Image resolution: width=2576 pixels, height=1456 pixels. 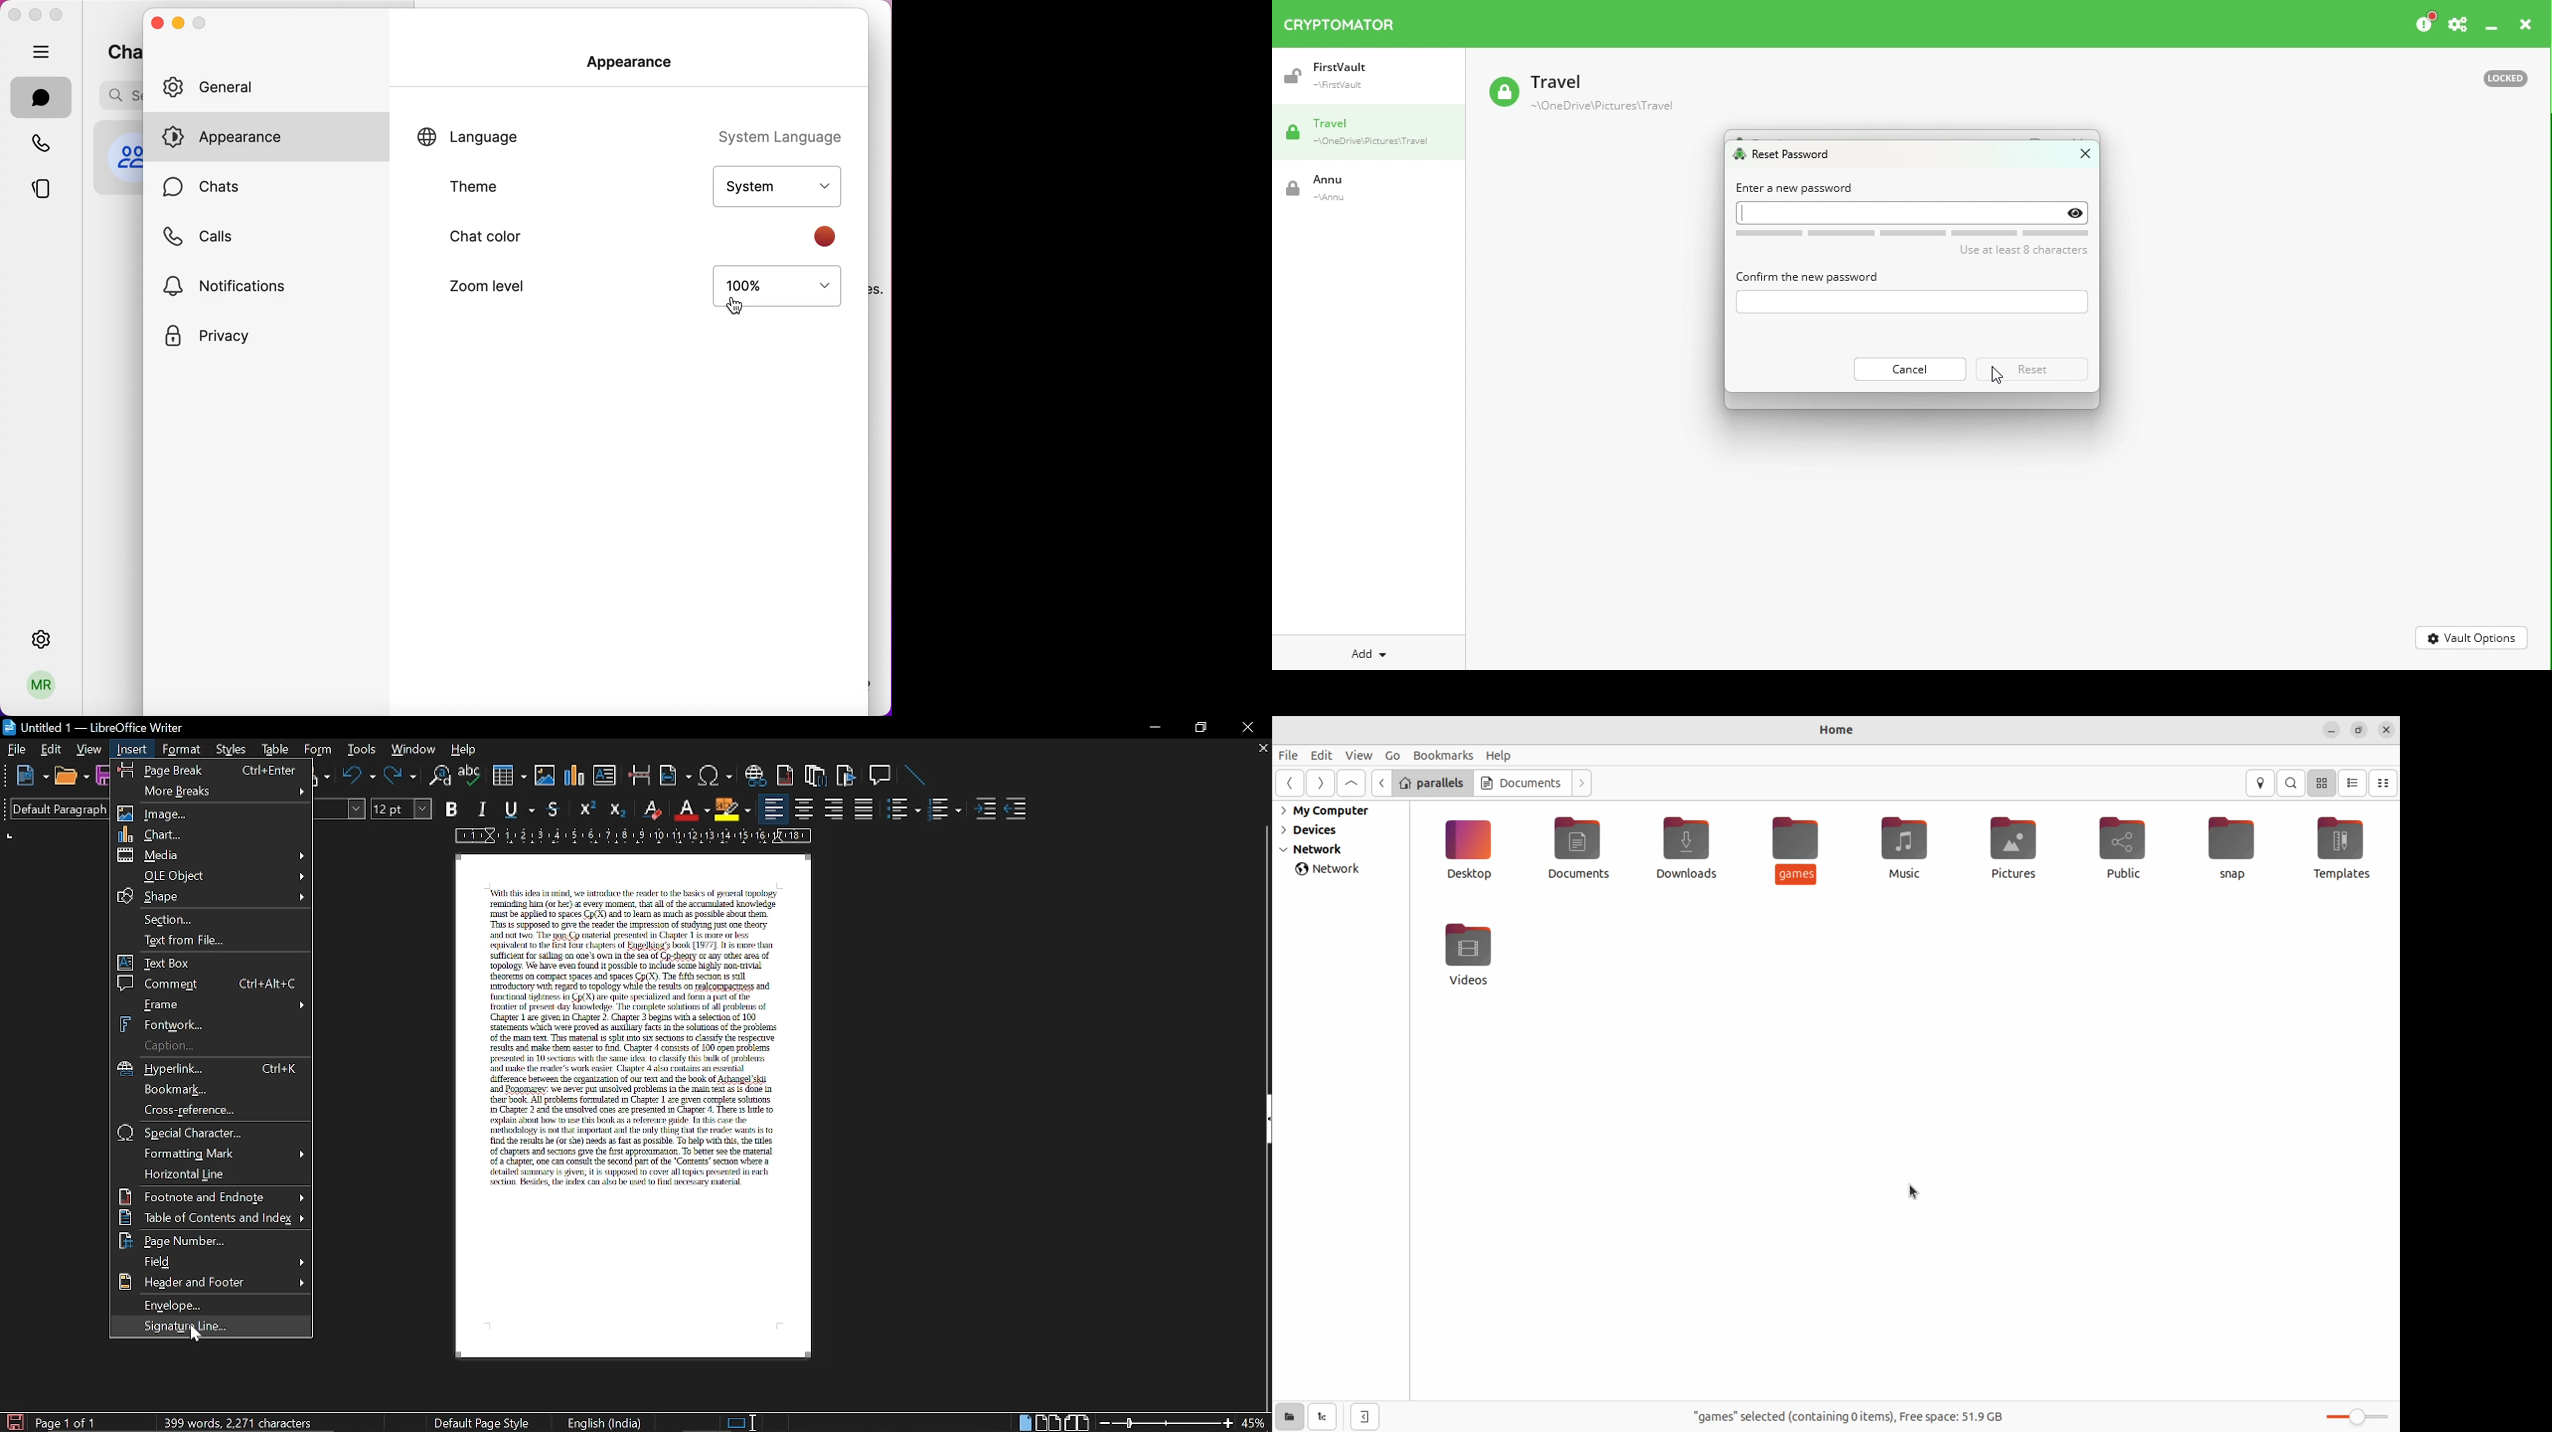 I want to click on Cancel, so click(x=1908, y=369).